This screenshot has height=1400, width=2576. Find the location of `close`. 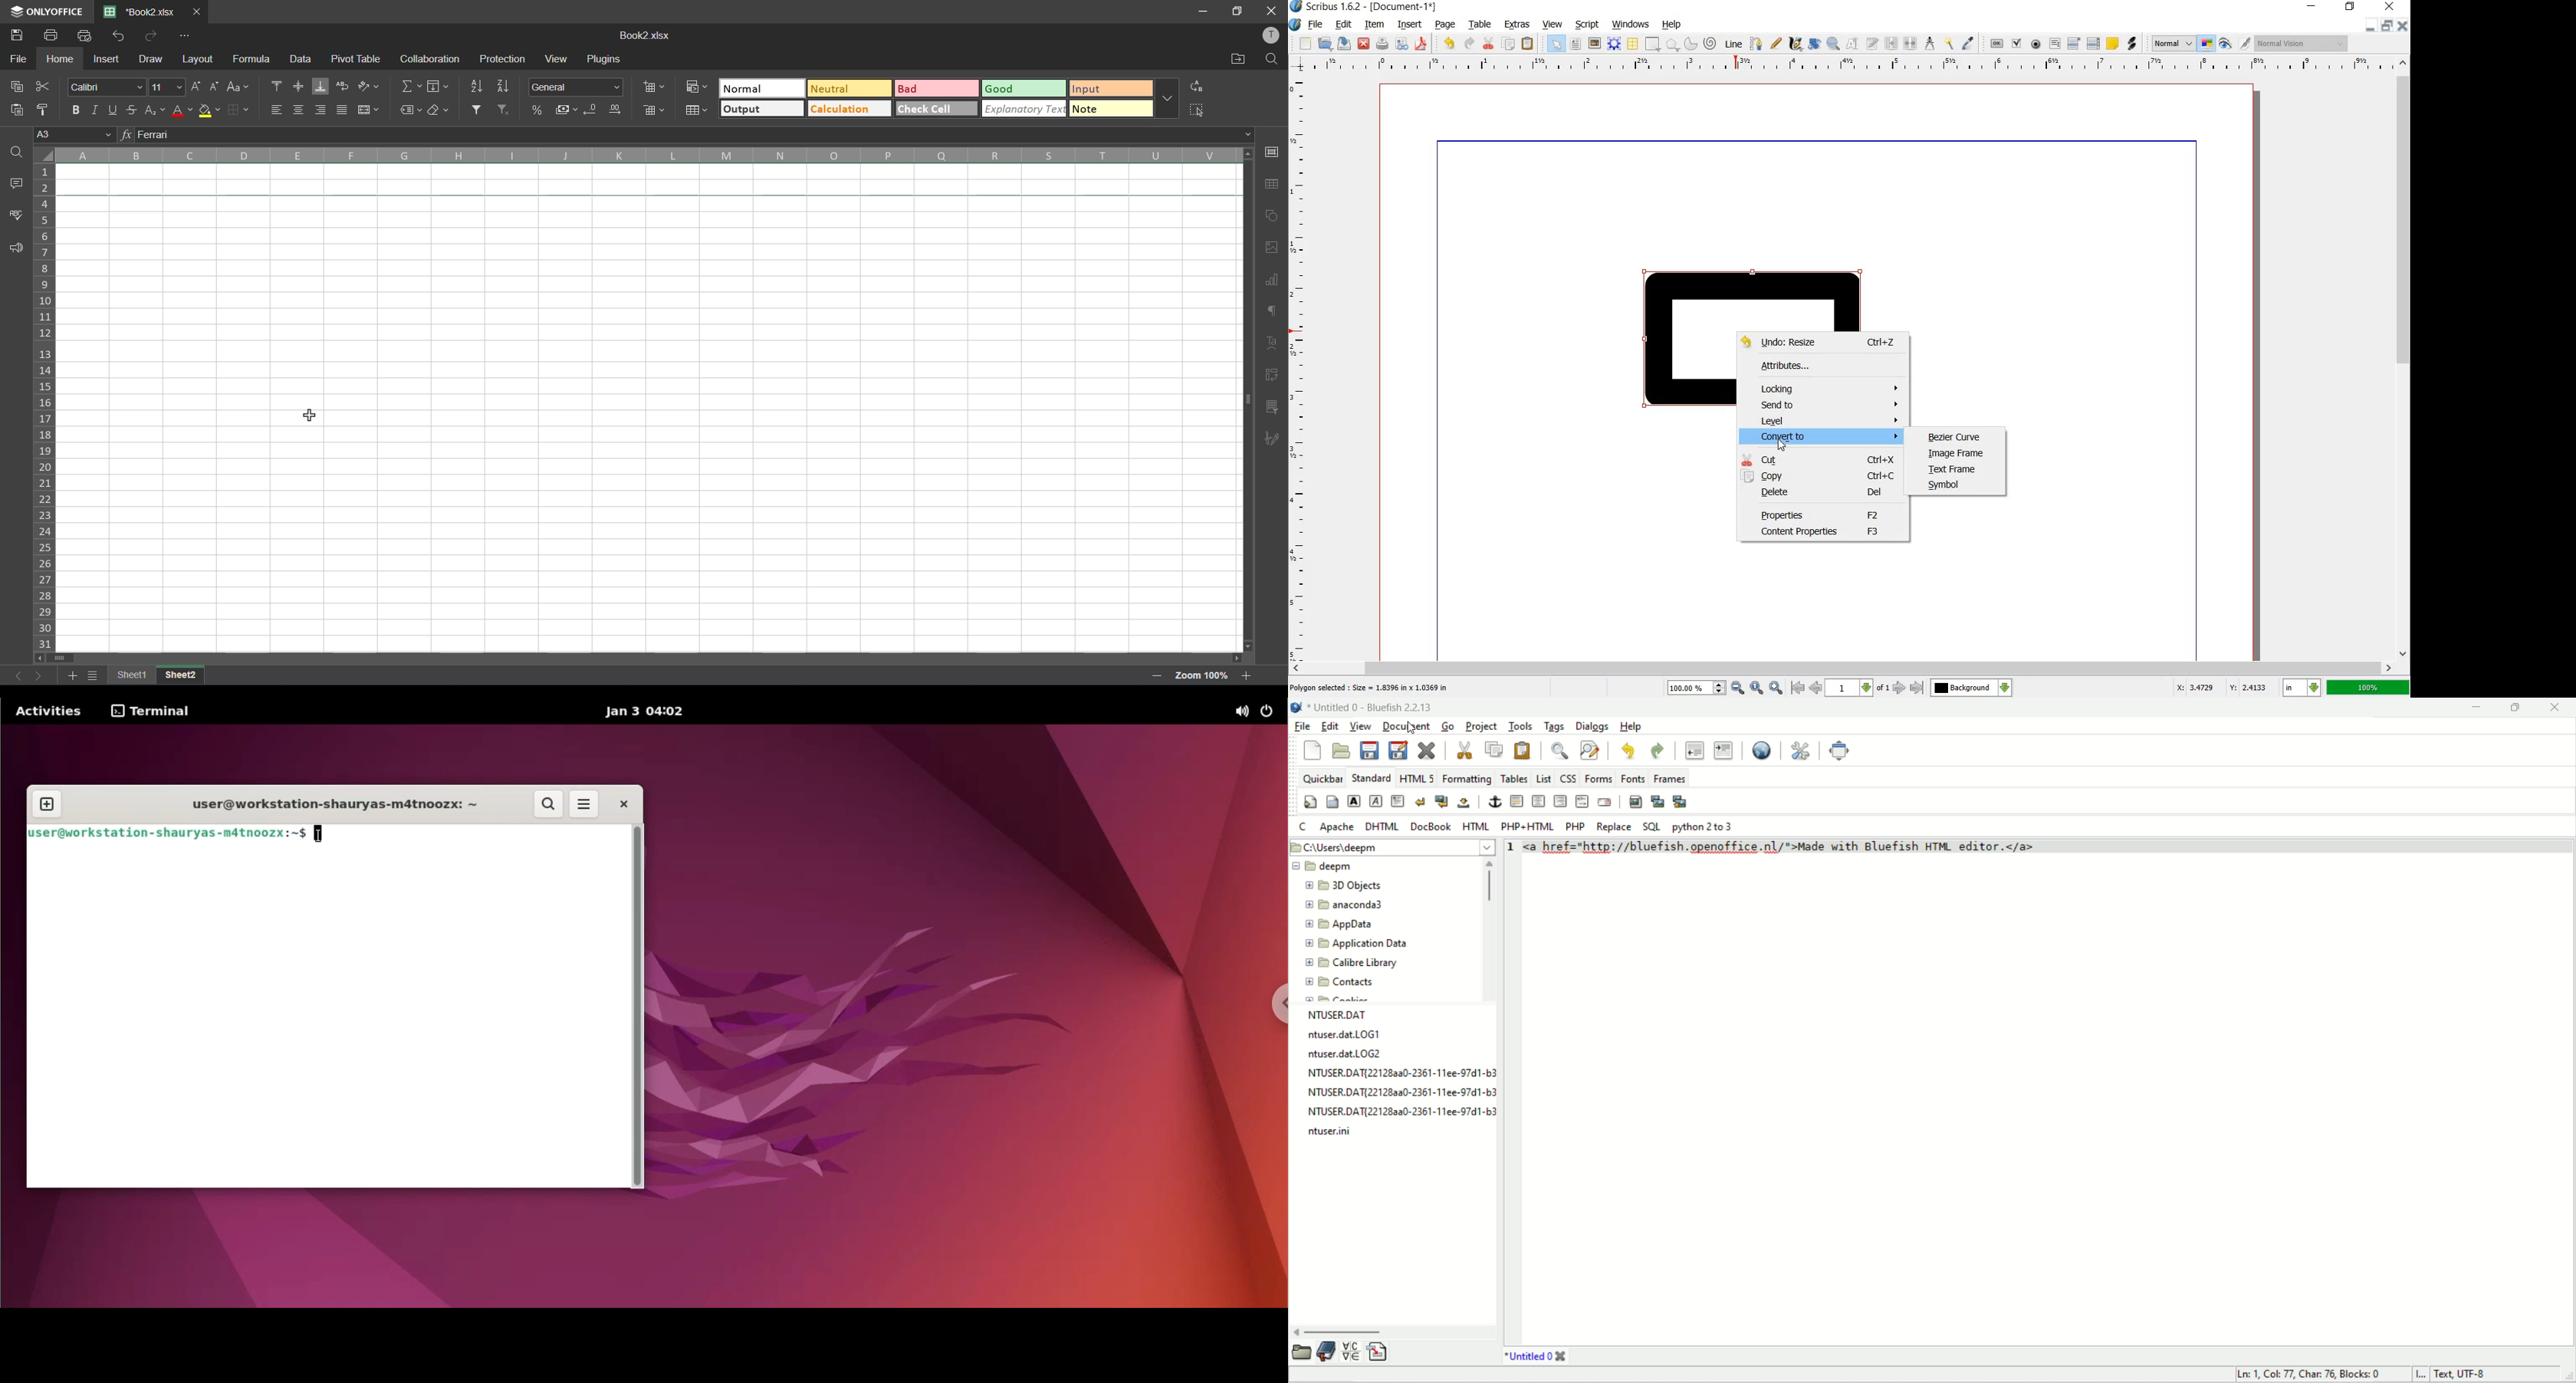

close is located at coordinates (1275, 10).